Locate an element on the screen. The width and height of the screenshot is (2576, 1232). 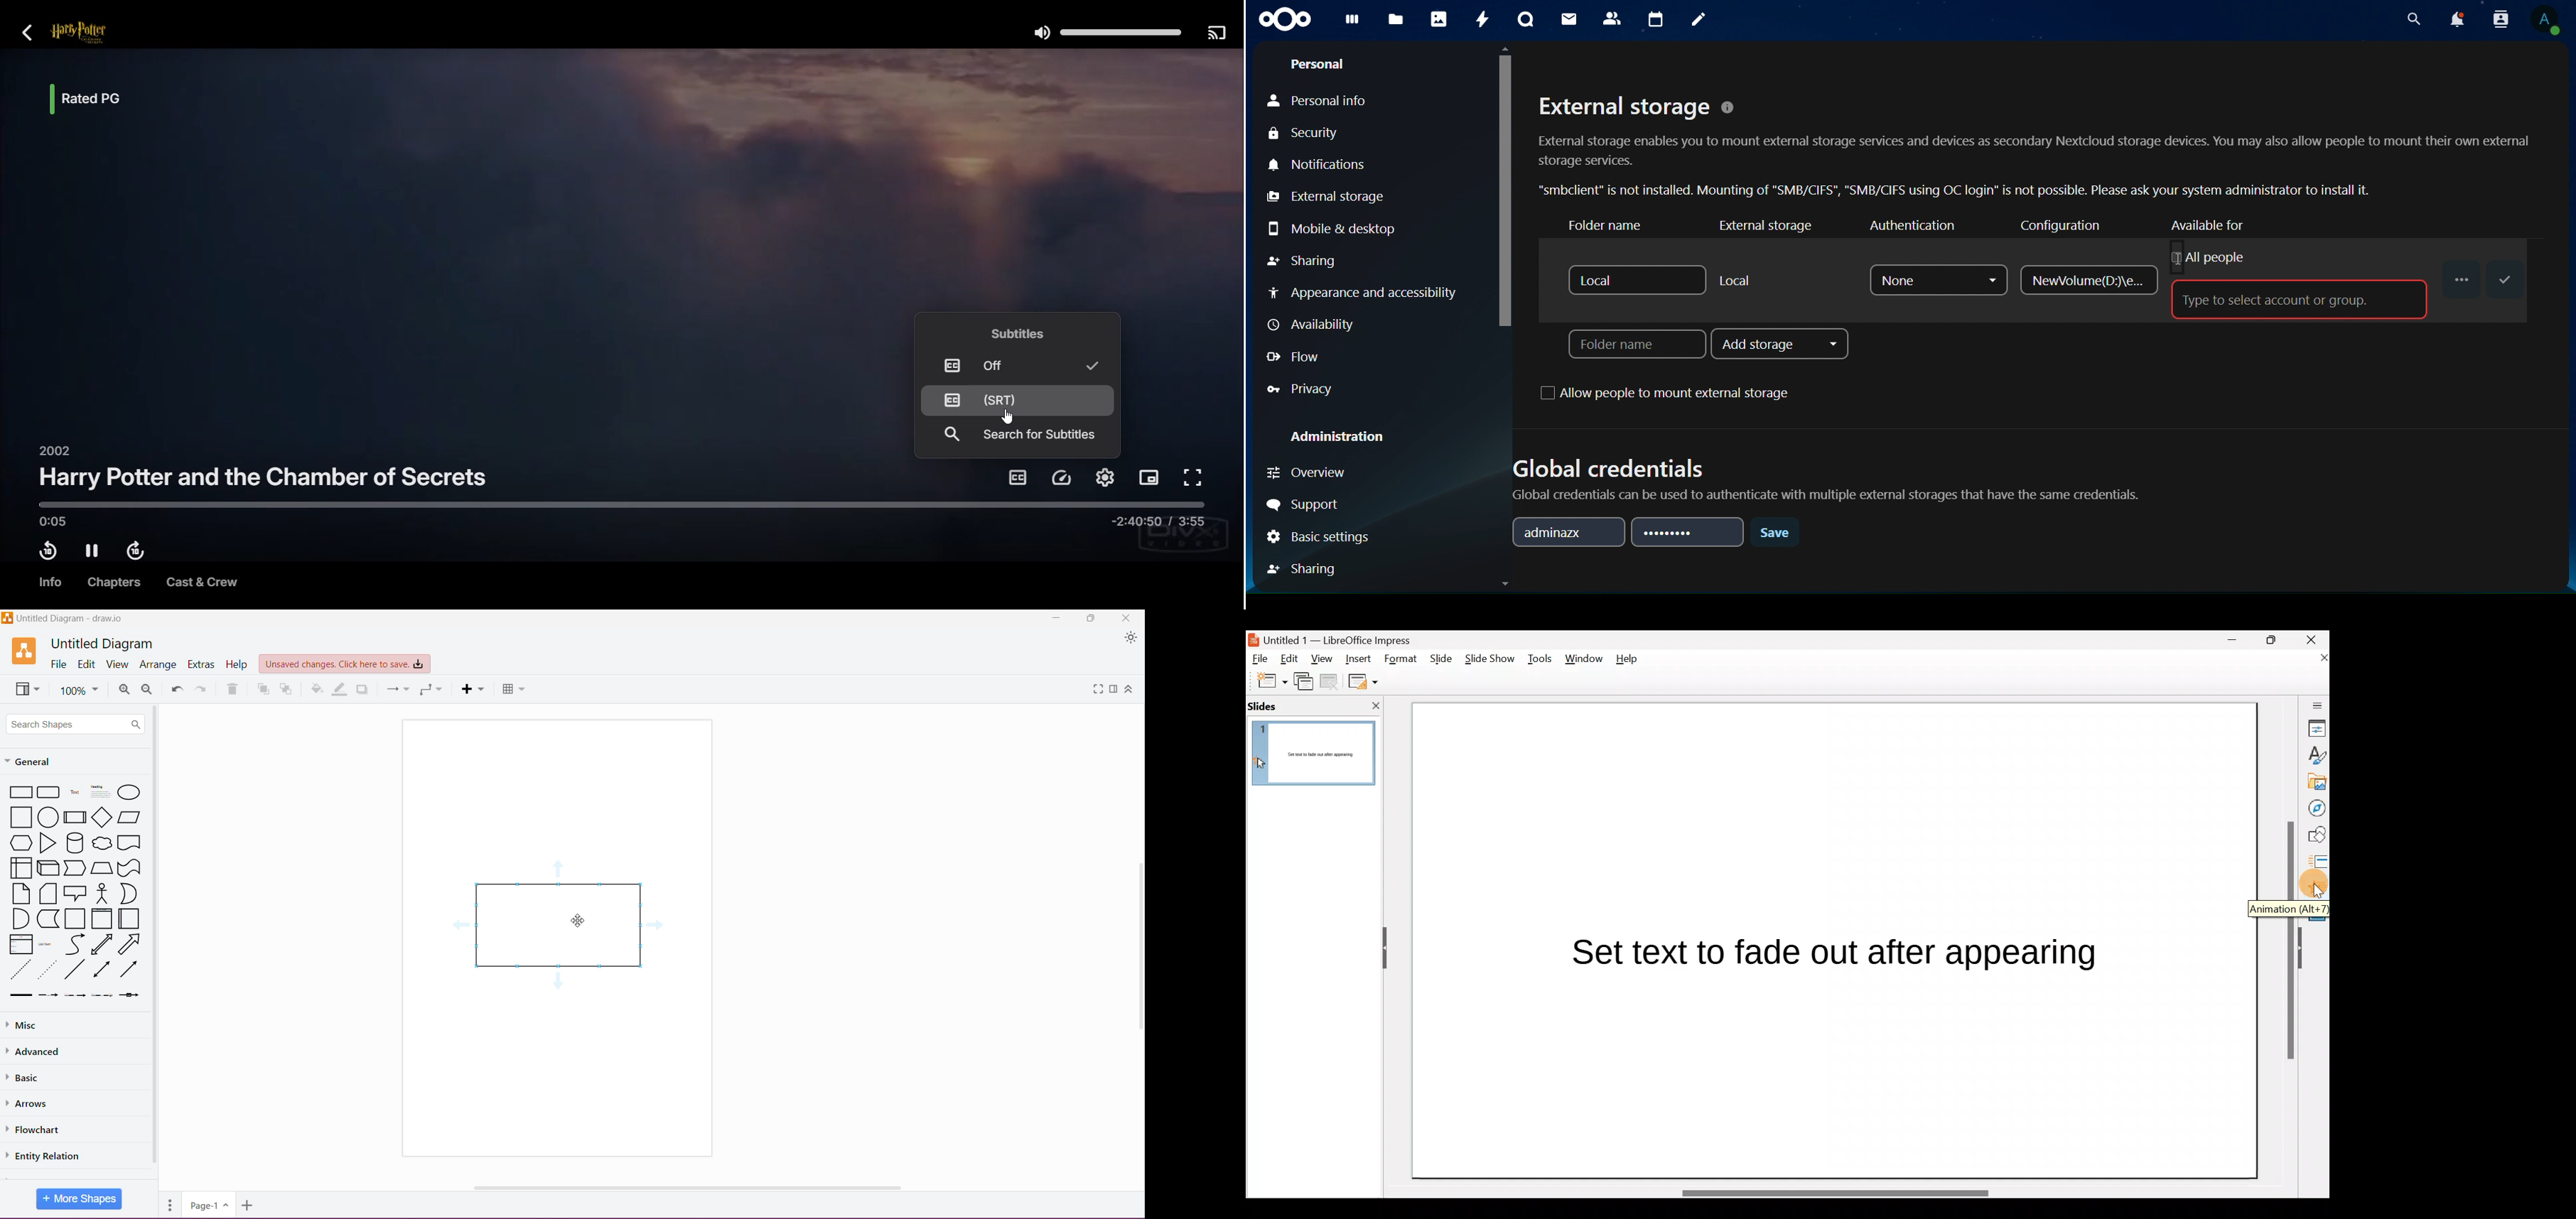
save is located at coordinates (2506, 279).